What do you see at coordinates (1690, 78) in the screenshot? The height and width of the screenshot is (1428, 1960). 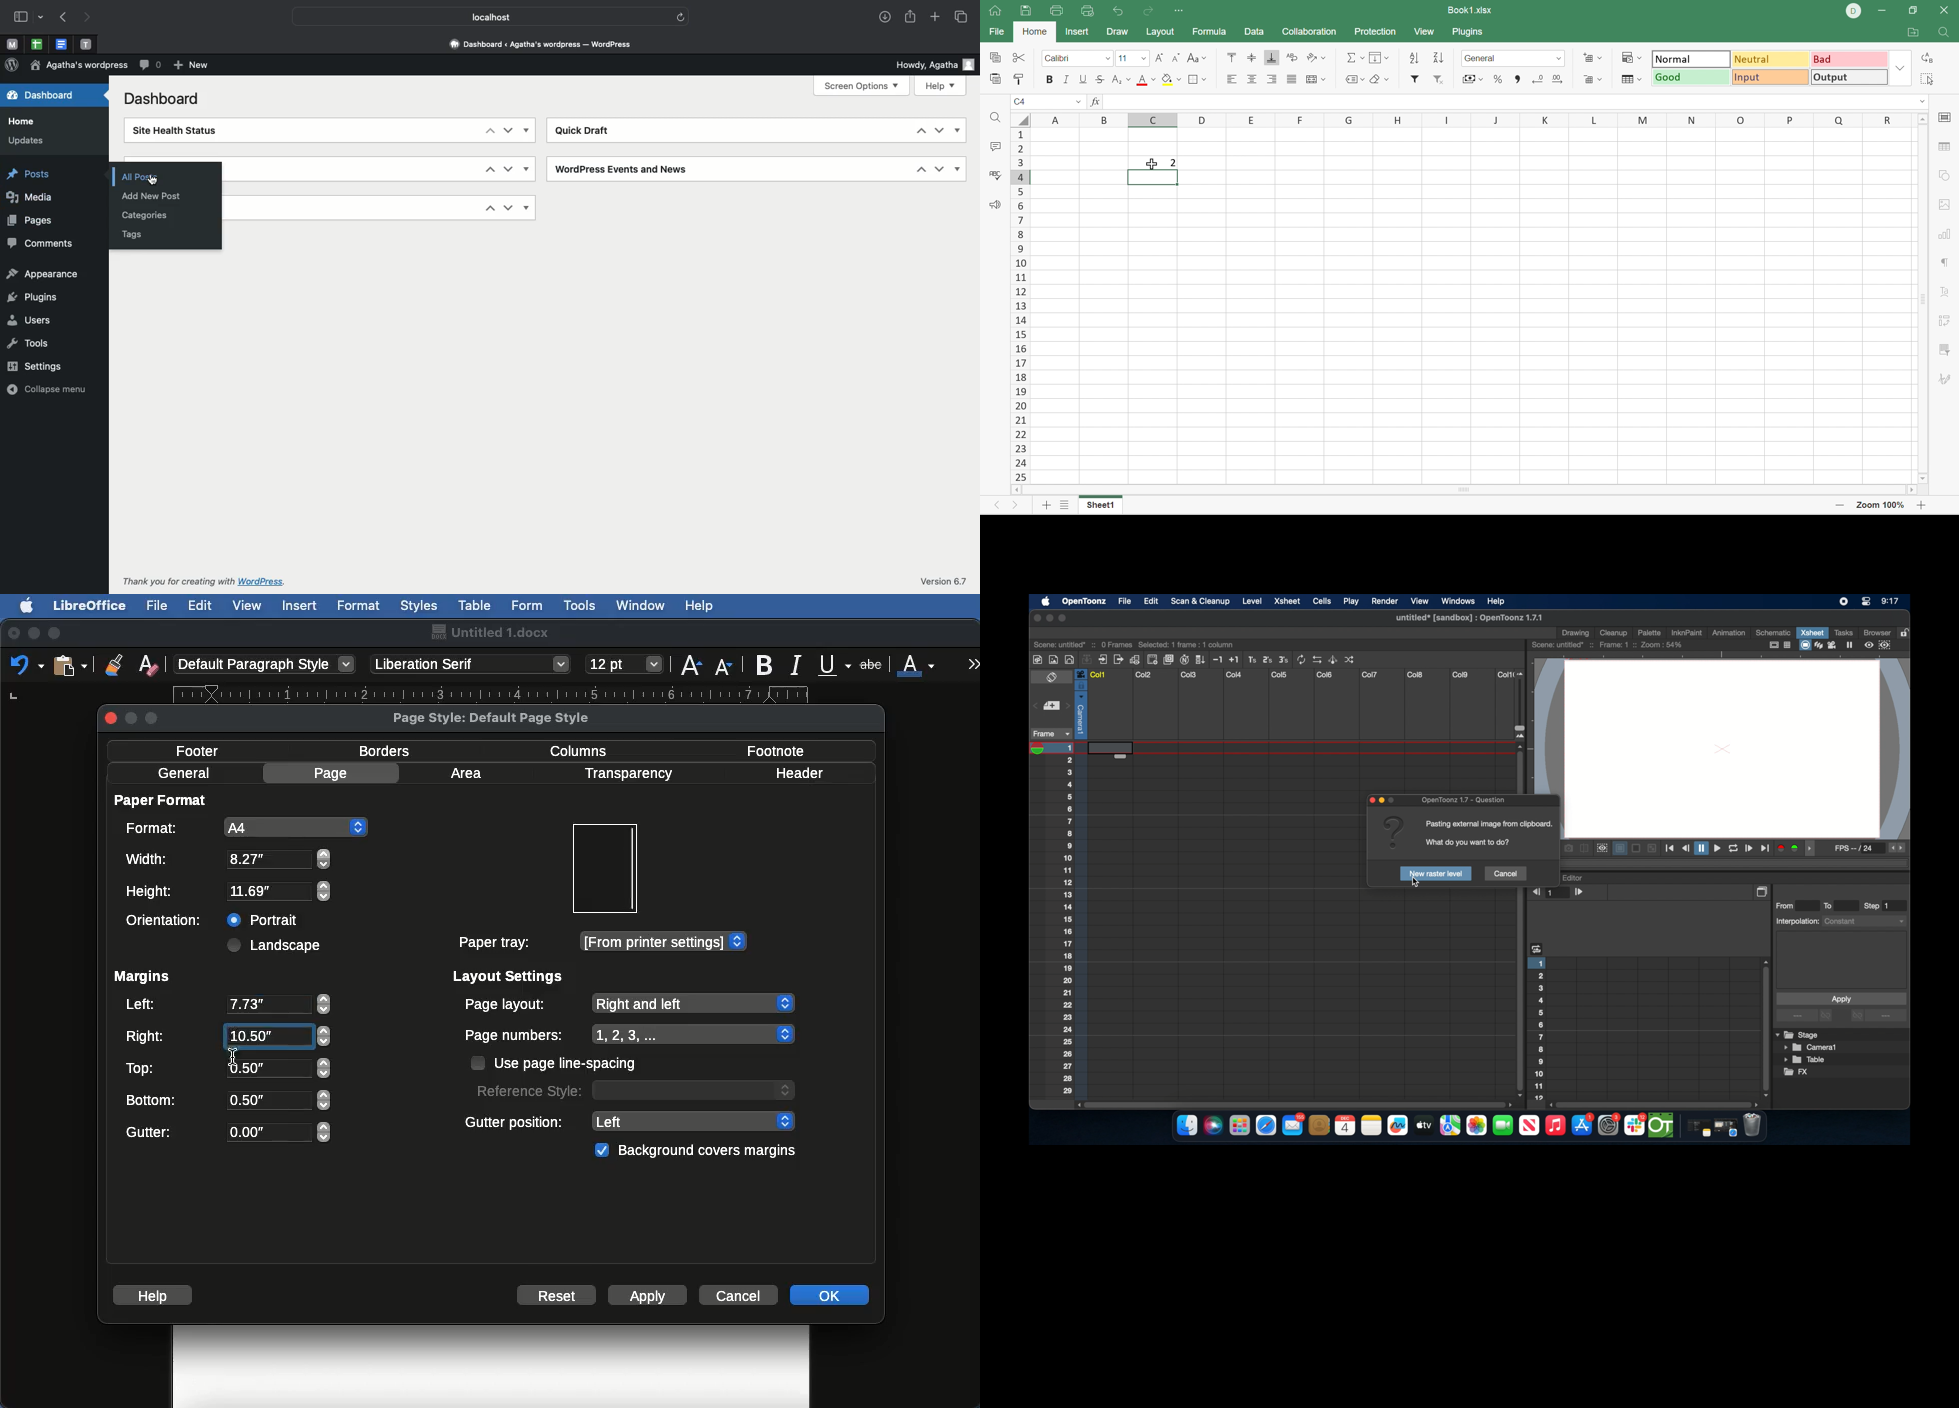 I see `Good` at bounding box center [1690, 78].